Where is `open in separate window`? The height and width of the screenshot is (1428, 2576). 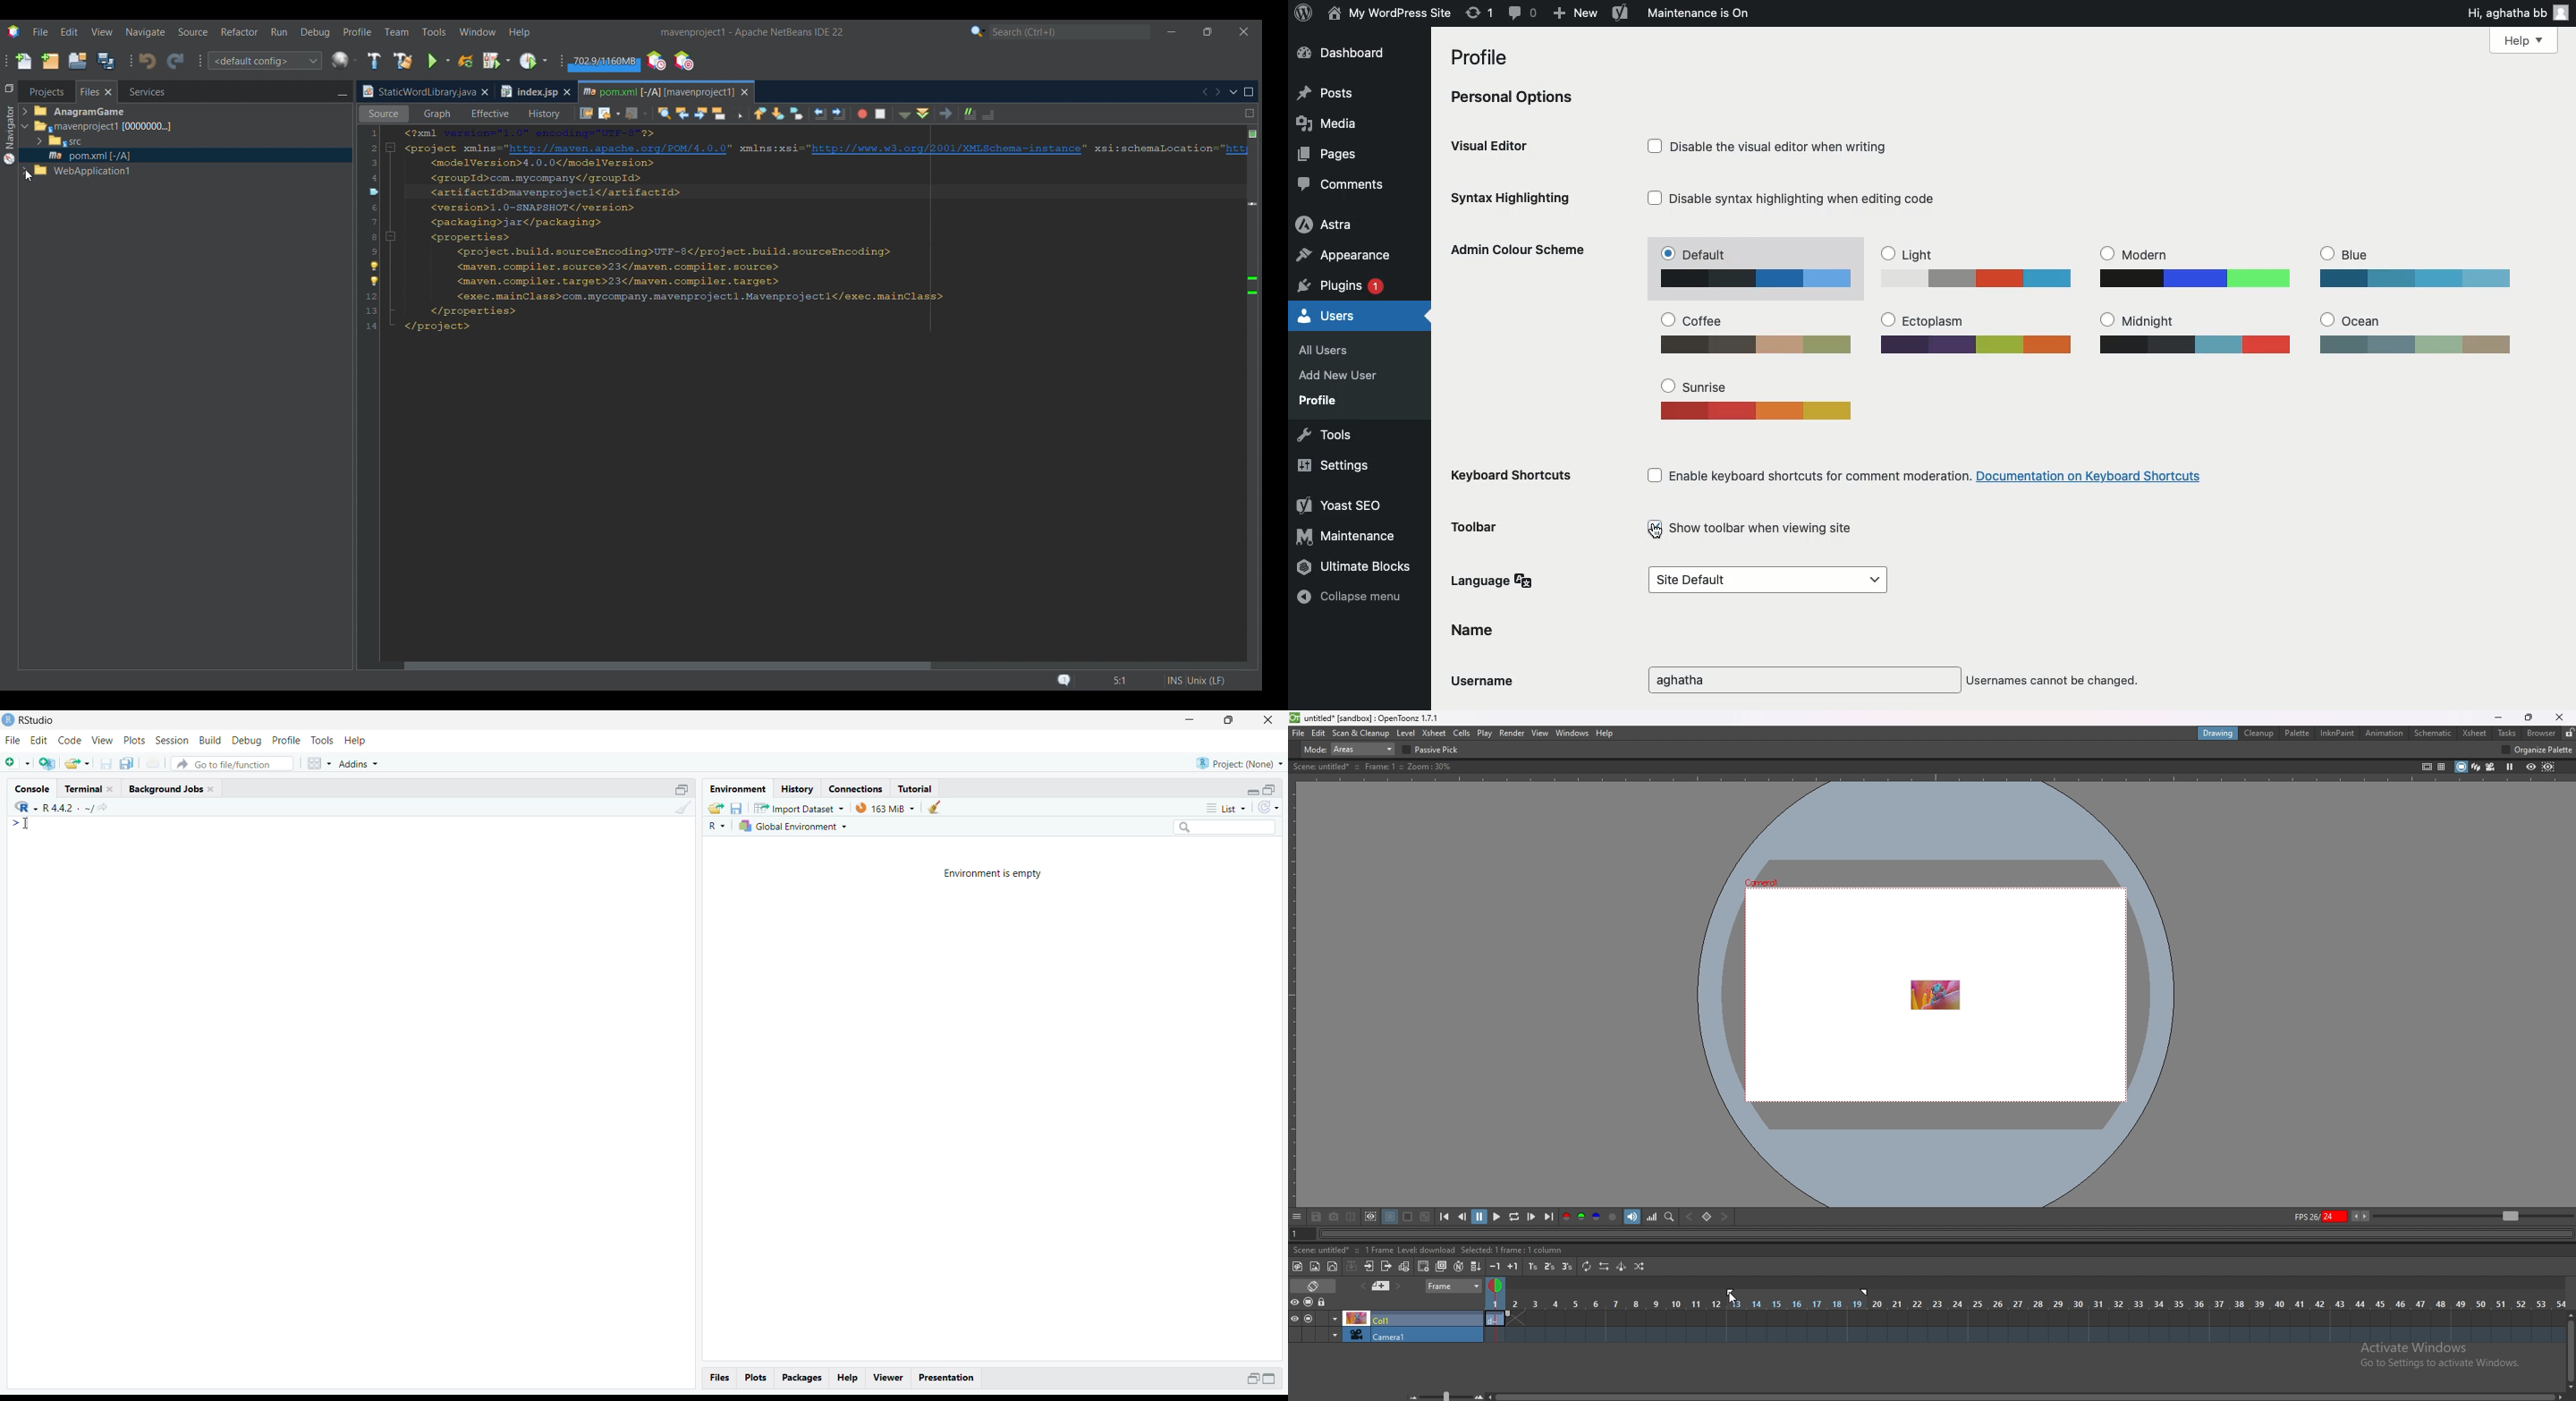
open in separate window is located at coordinates (683, 790).